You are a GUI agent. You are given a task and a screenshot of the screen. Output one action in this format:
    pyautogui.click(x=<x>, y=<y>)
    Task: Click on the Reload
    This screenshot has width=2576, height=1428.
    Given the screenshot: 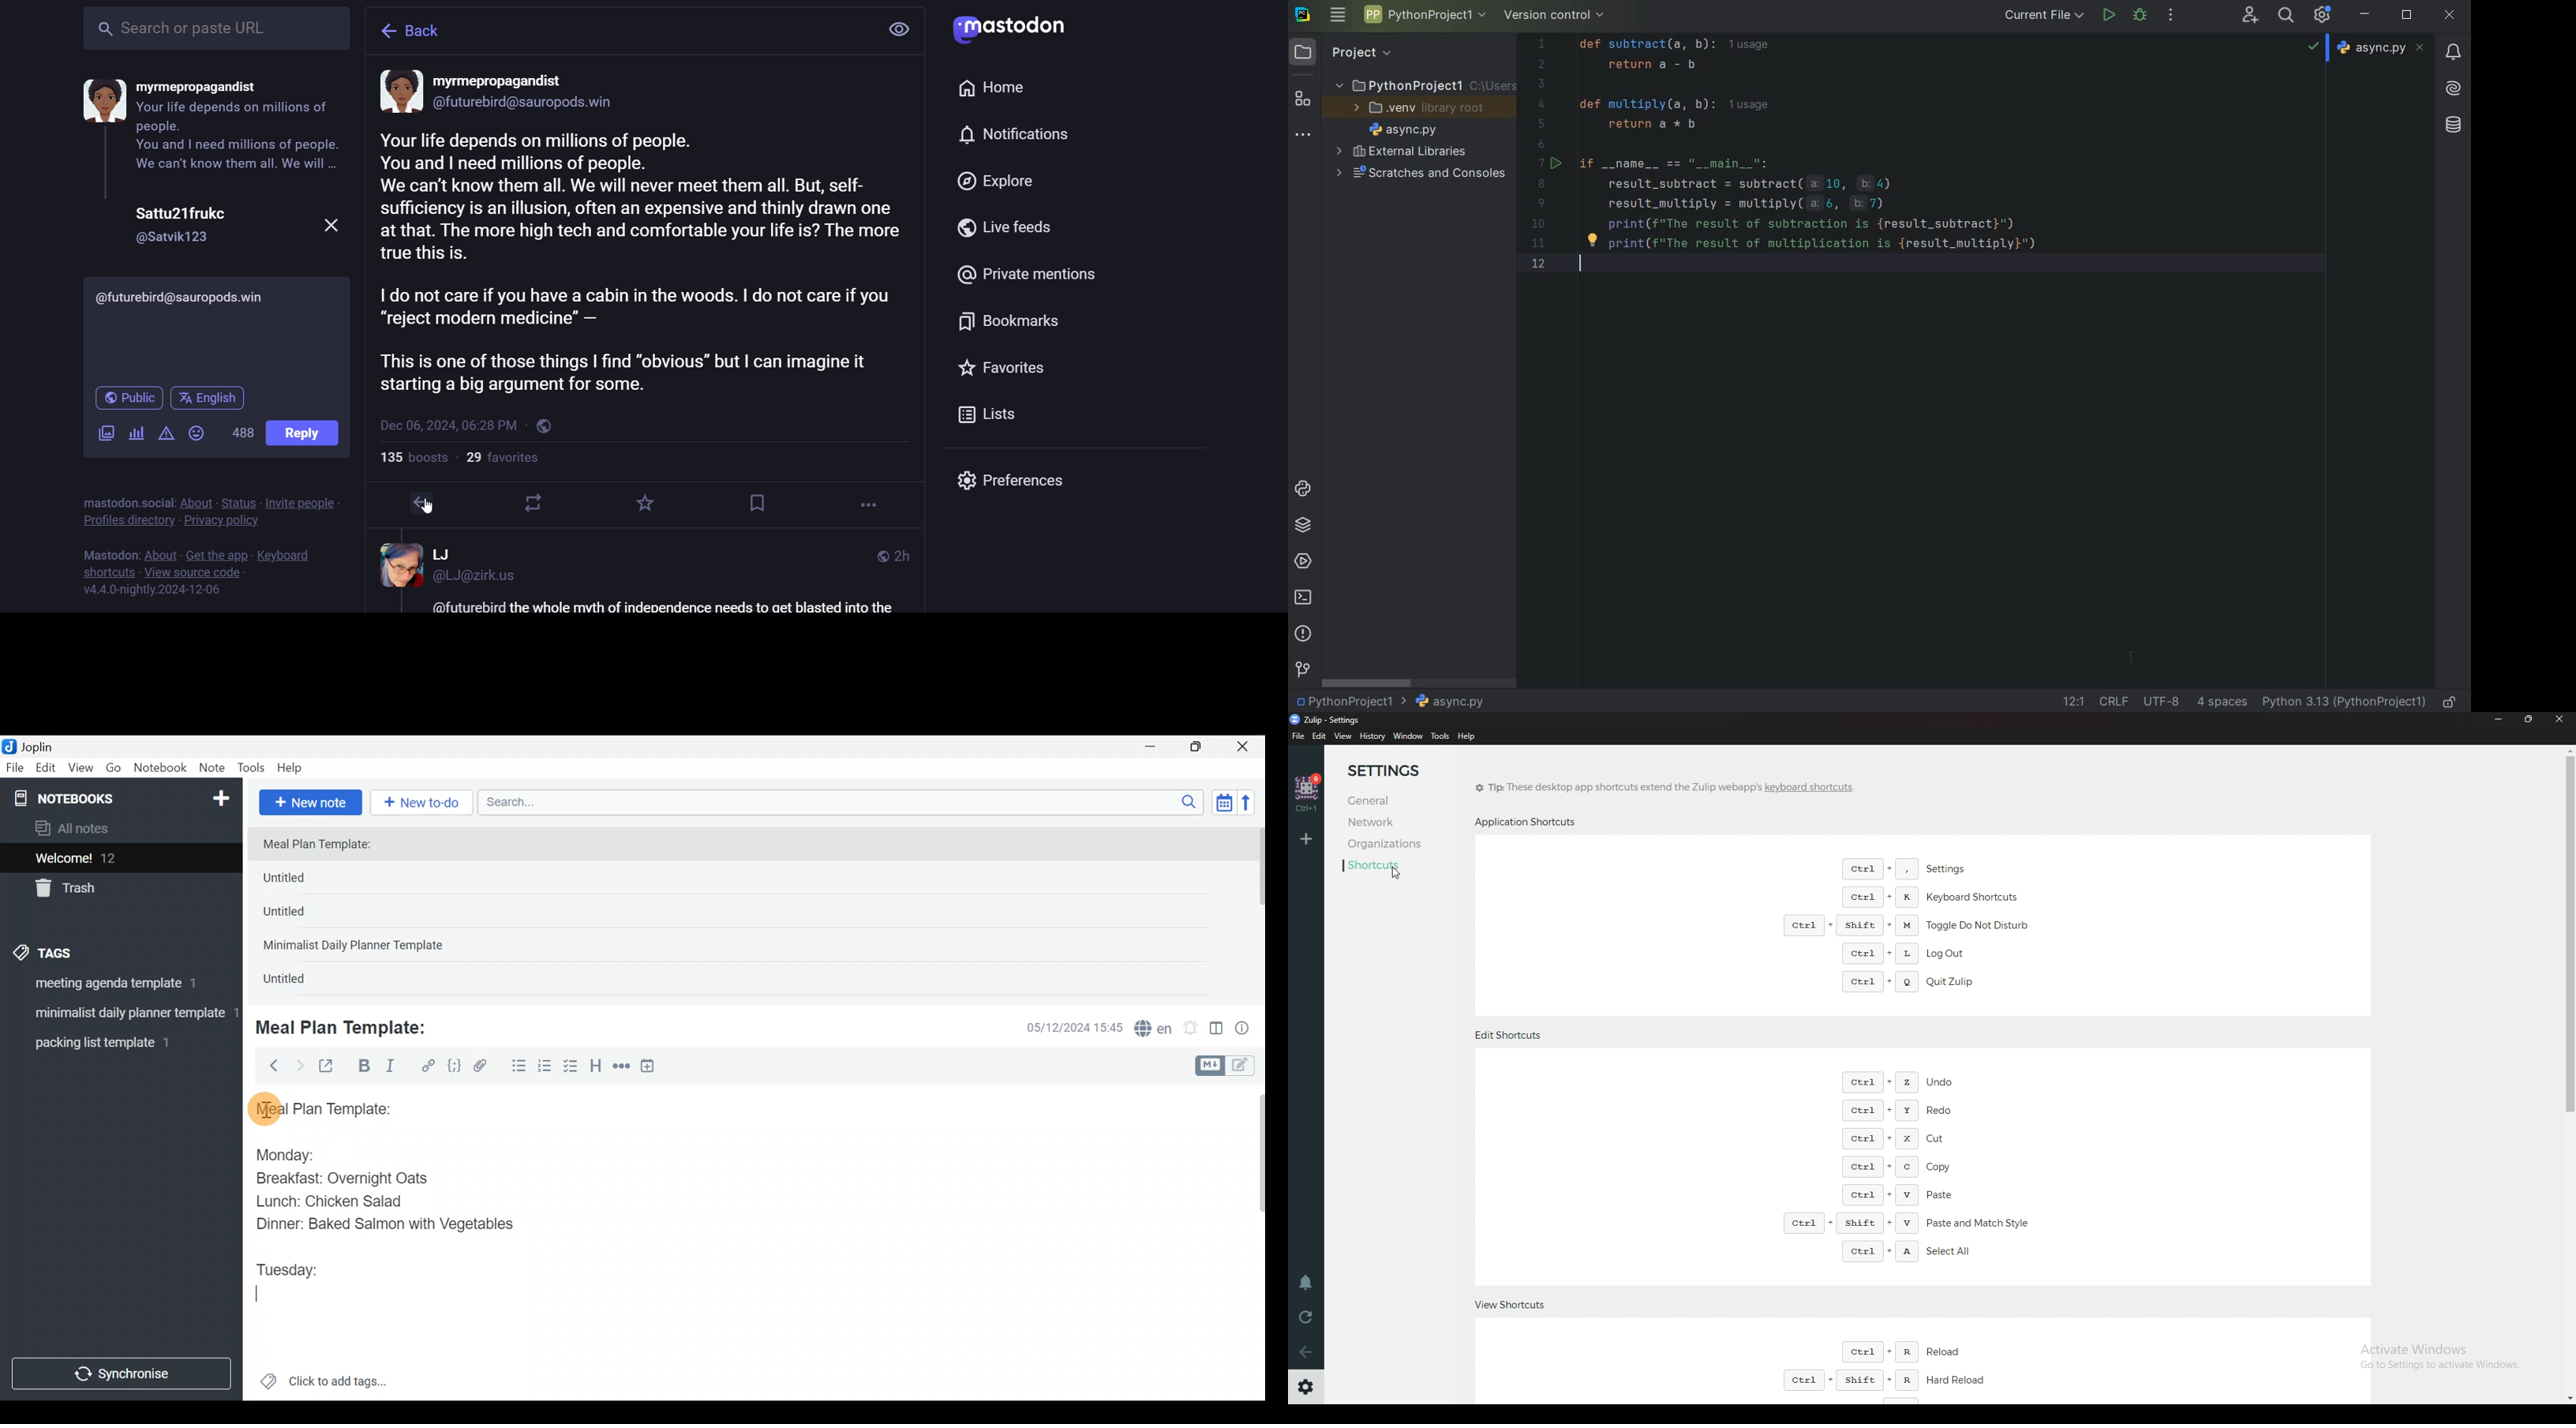 What is the action you would take?
    pyautogui.click(x=1303, y=1319)
    